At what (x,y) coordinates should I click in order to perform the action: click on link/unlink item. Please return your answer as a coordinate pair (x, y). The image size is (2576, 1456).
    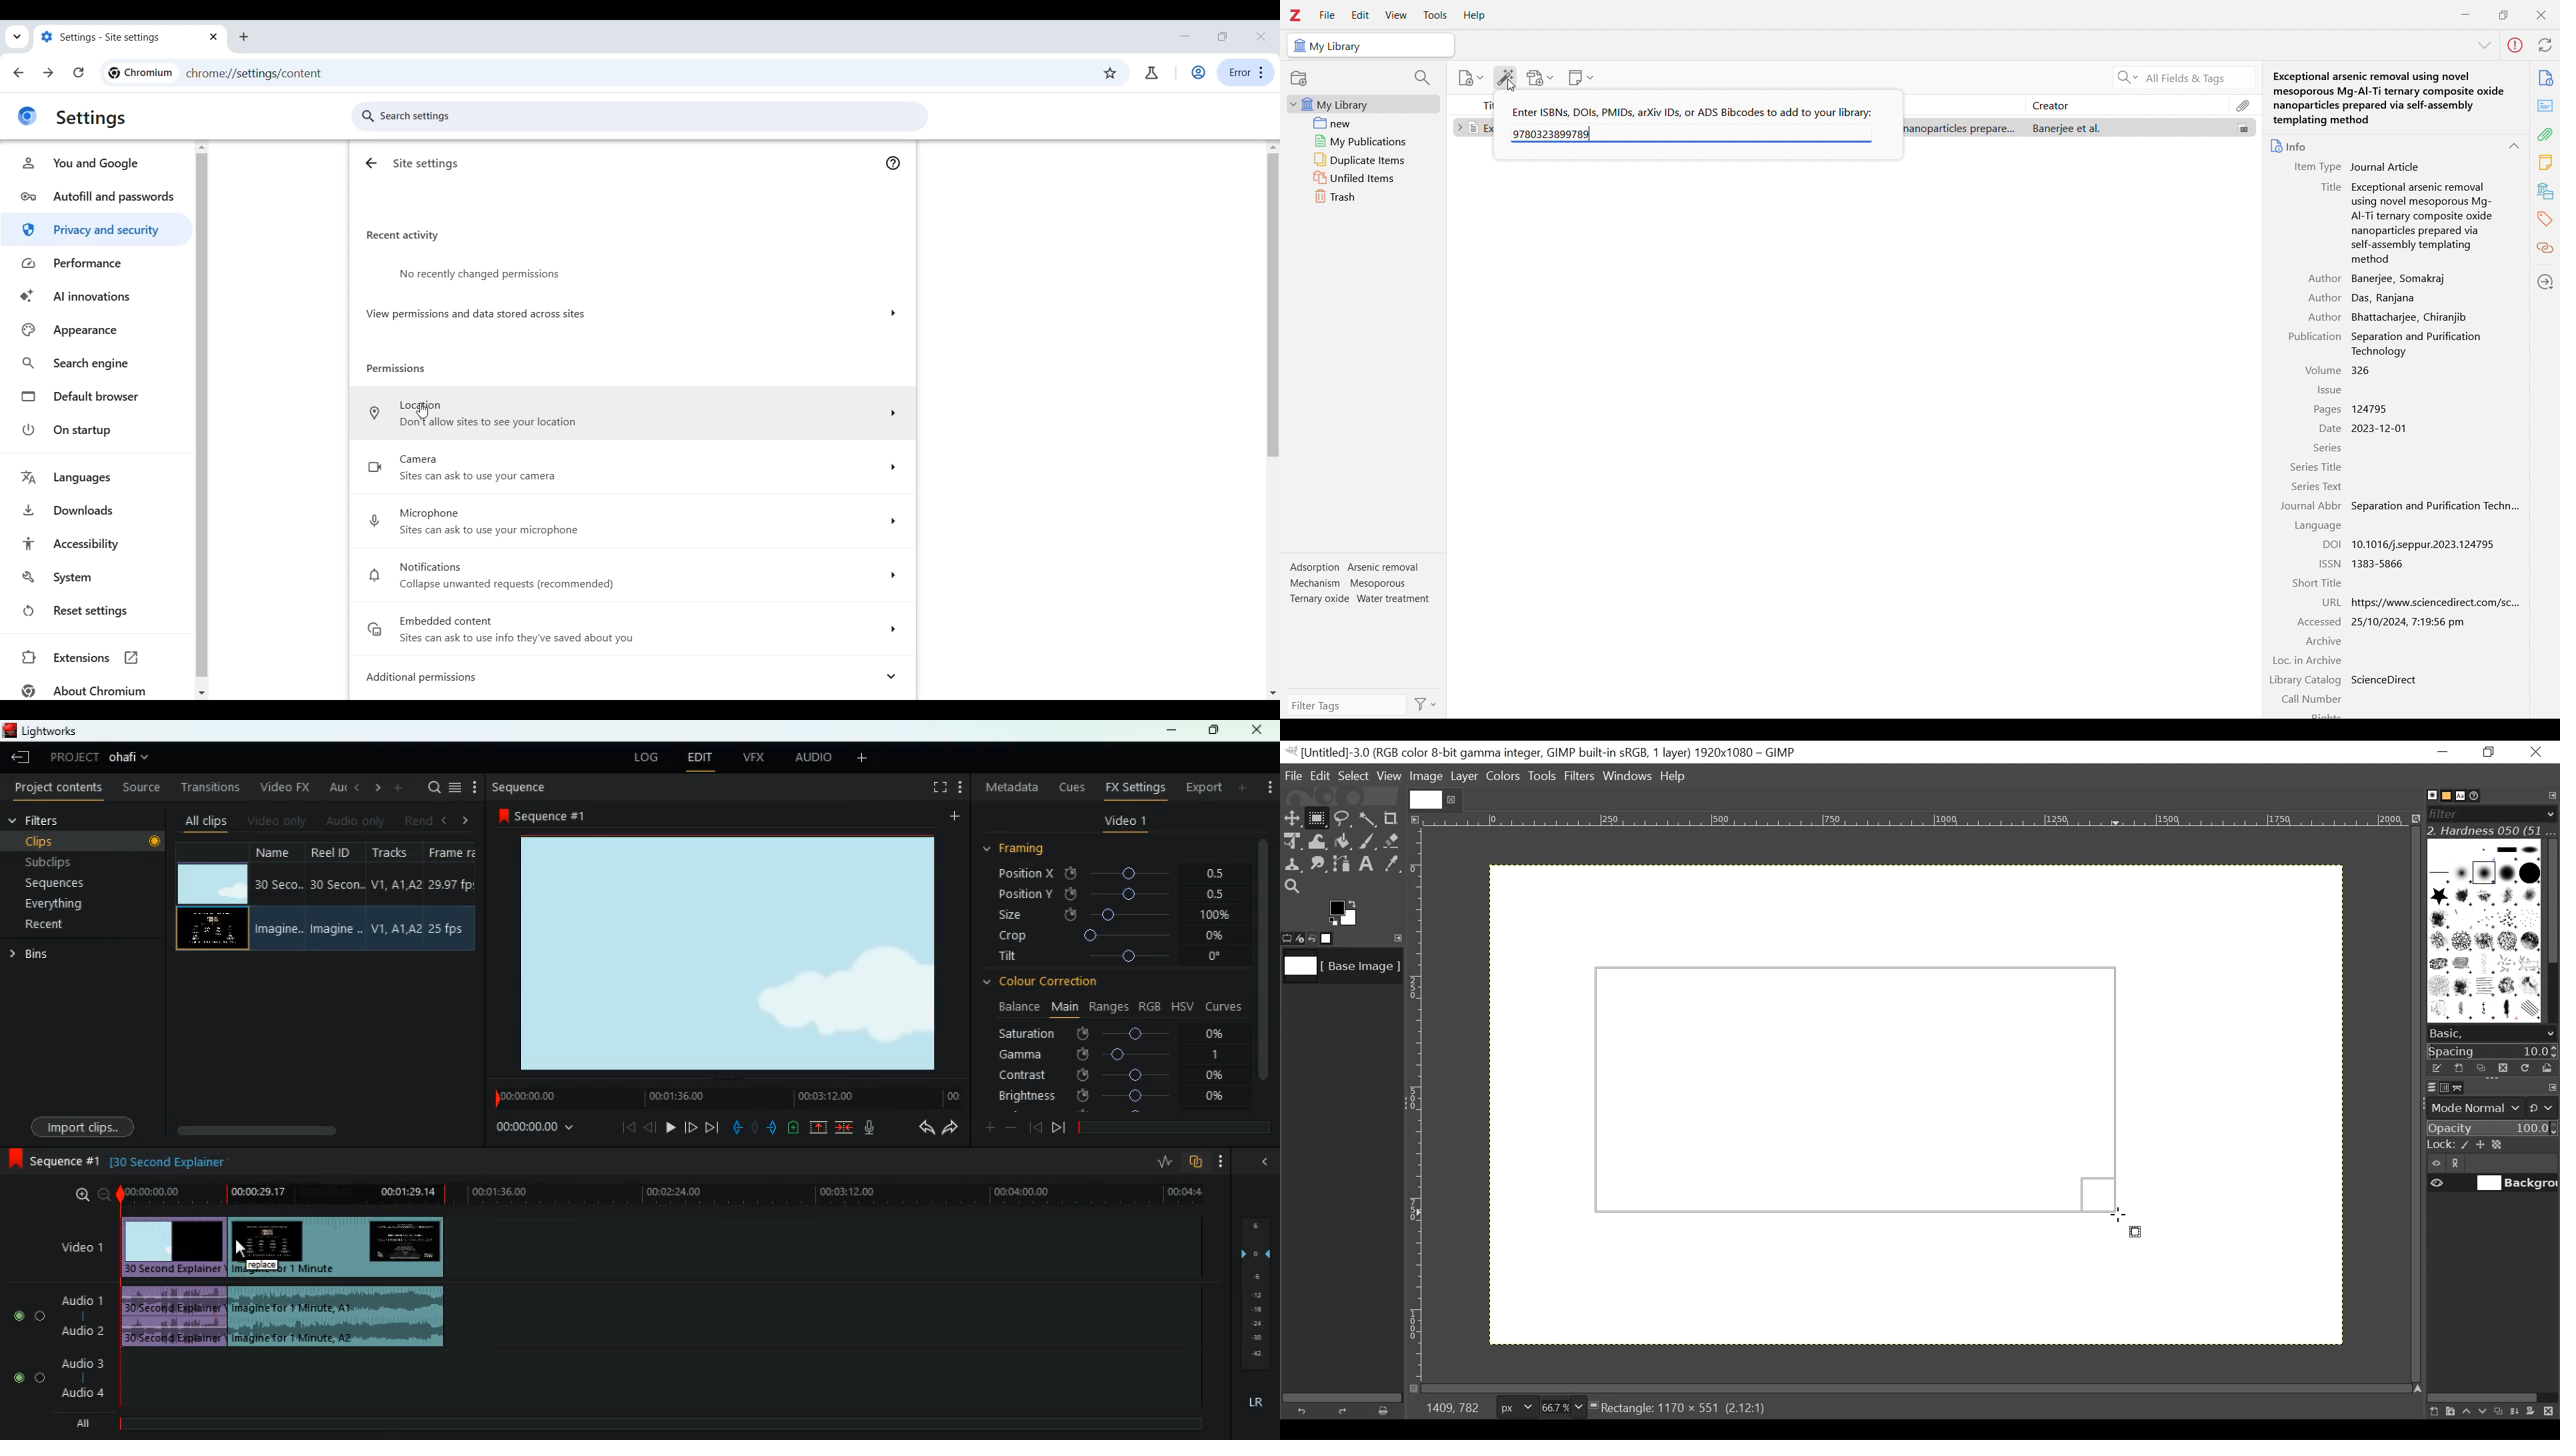
    Looking at the image, I should click on (2459, 1165).